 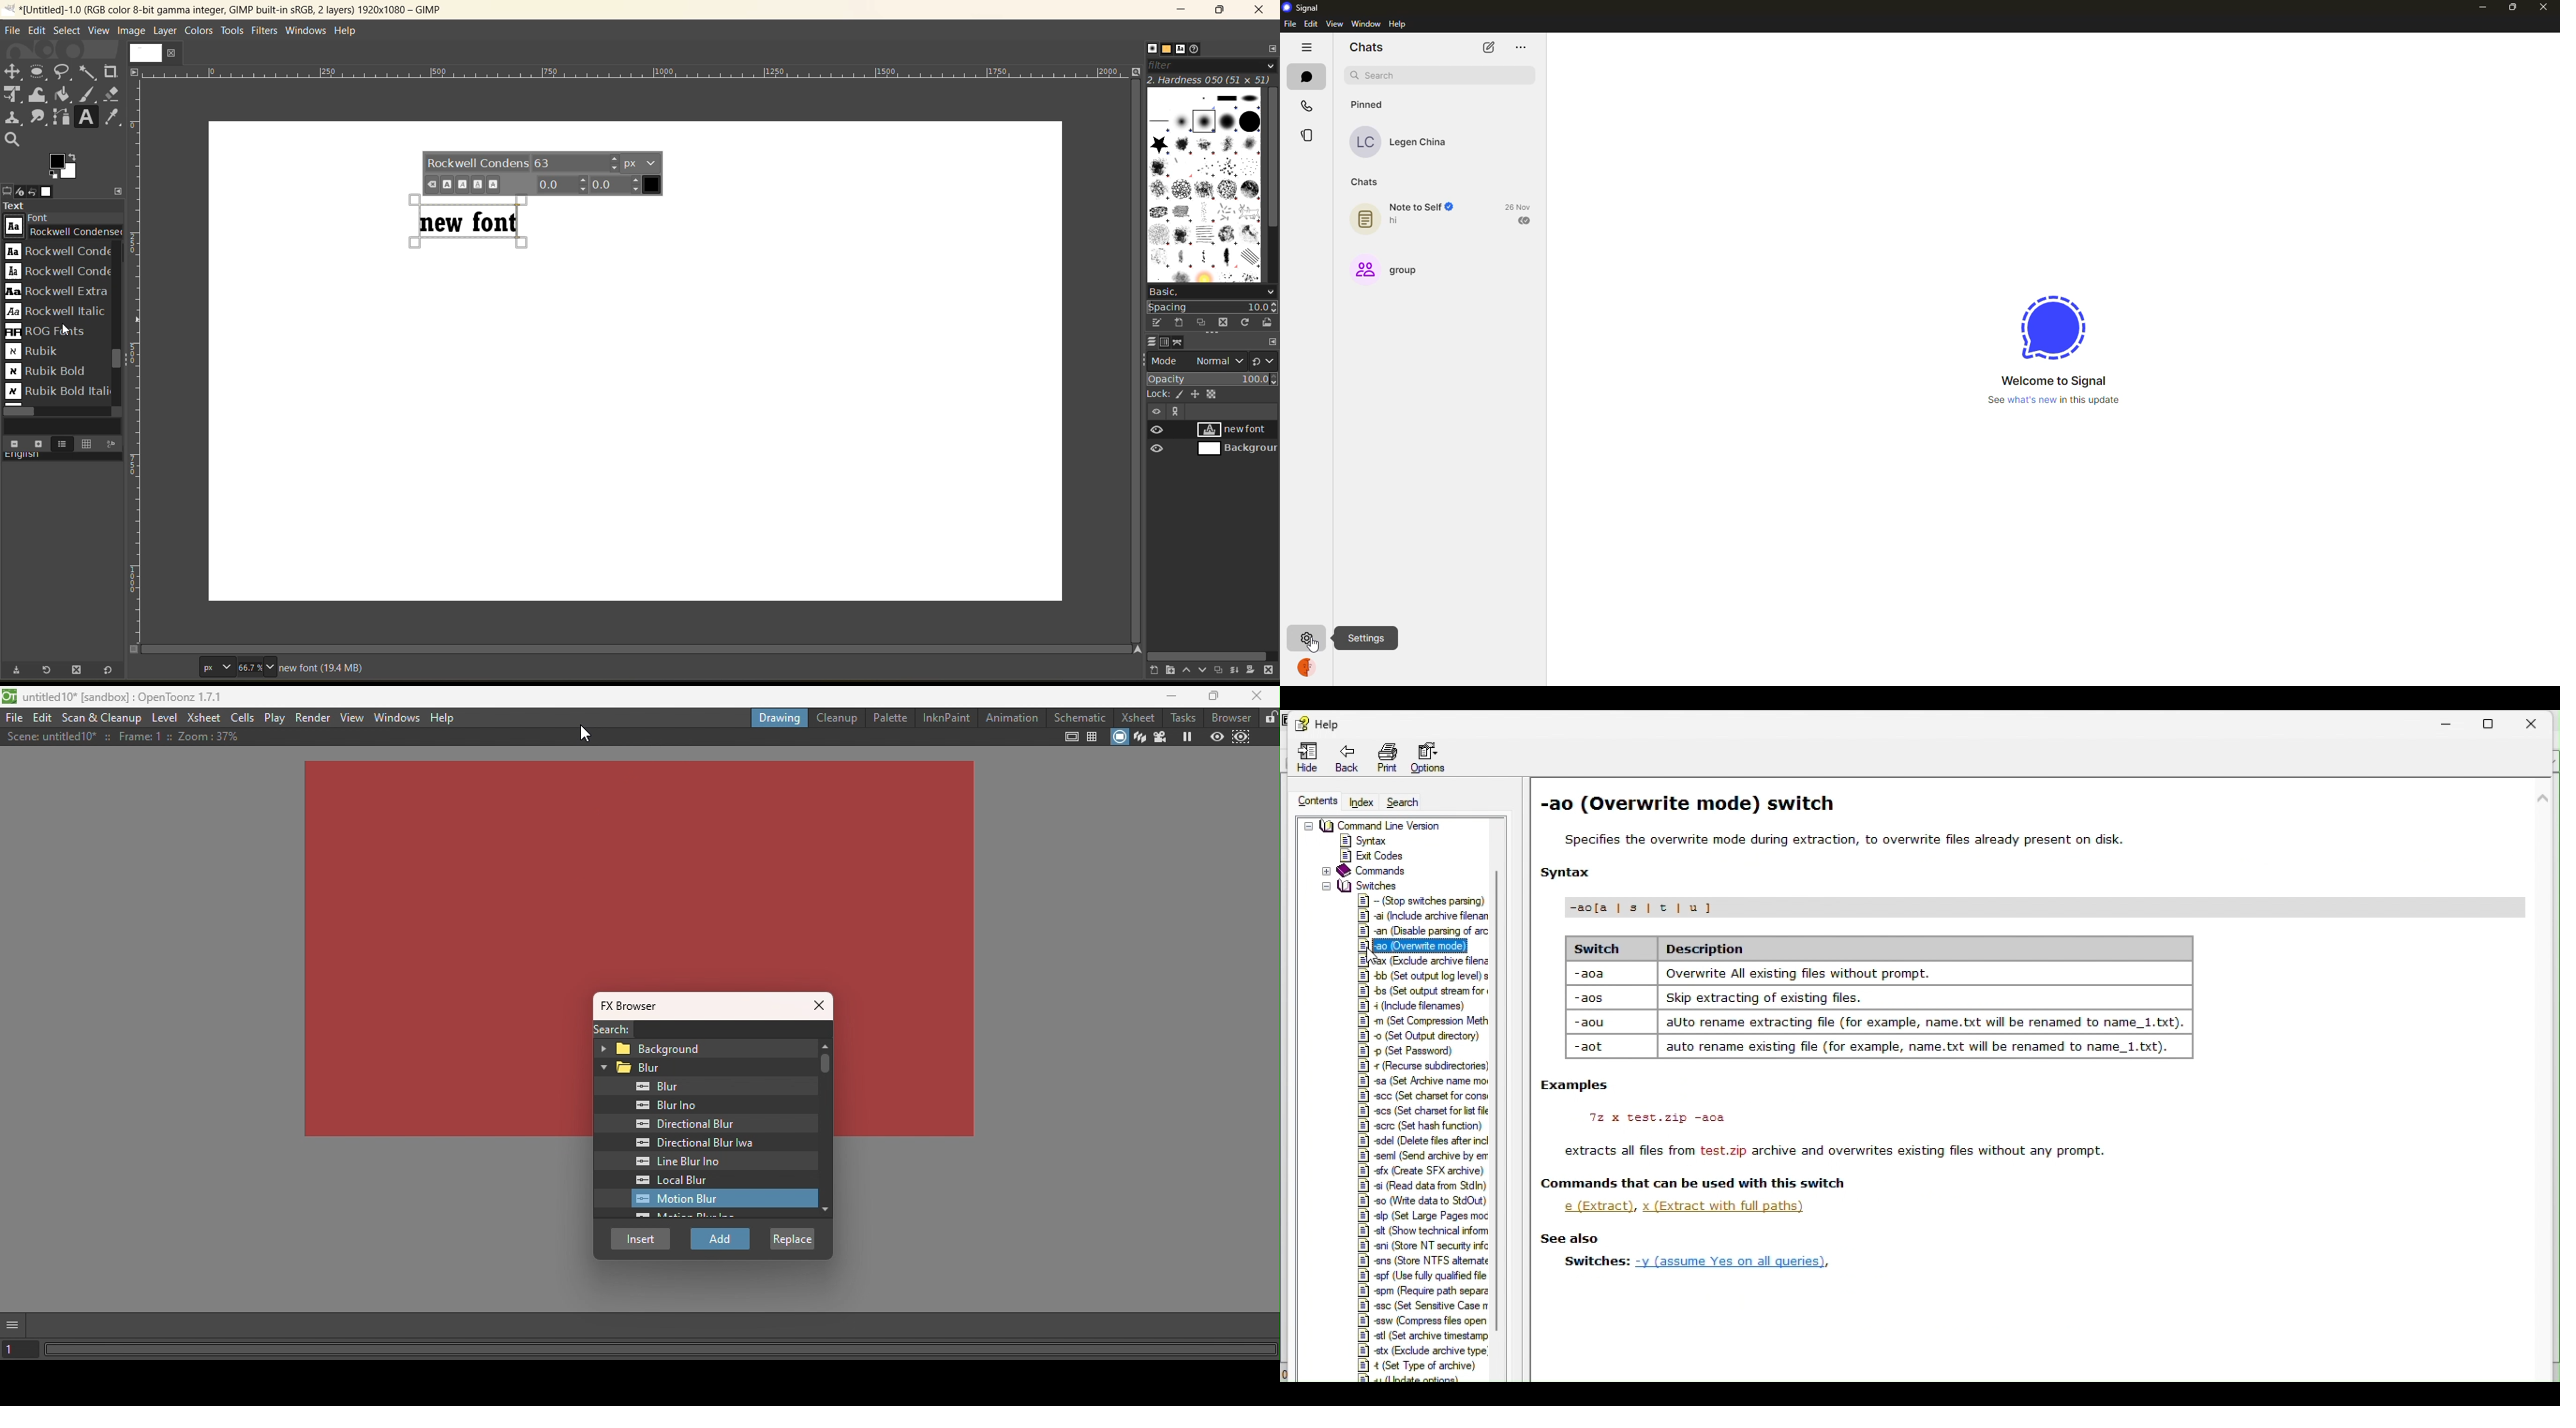 What do you see at coordinates (1436, 760) in the screenshot?
I see `Options` at bounding box center [1436, 760].